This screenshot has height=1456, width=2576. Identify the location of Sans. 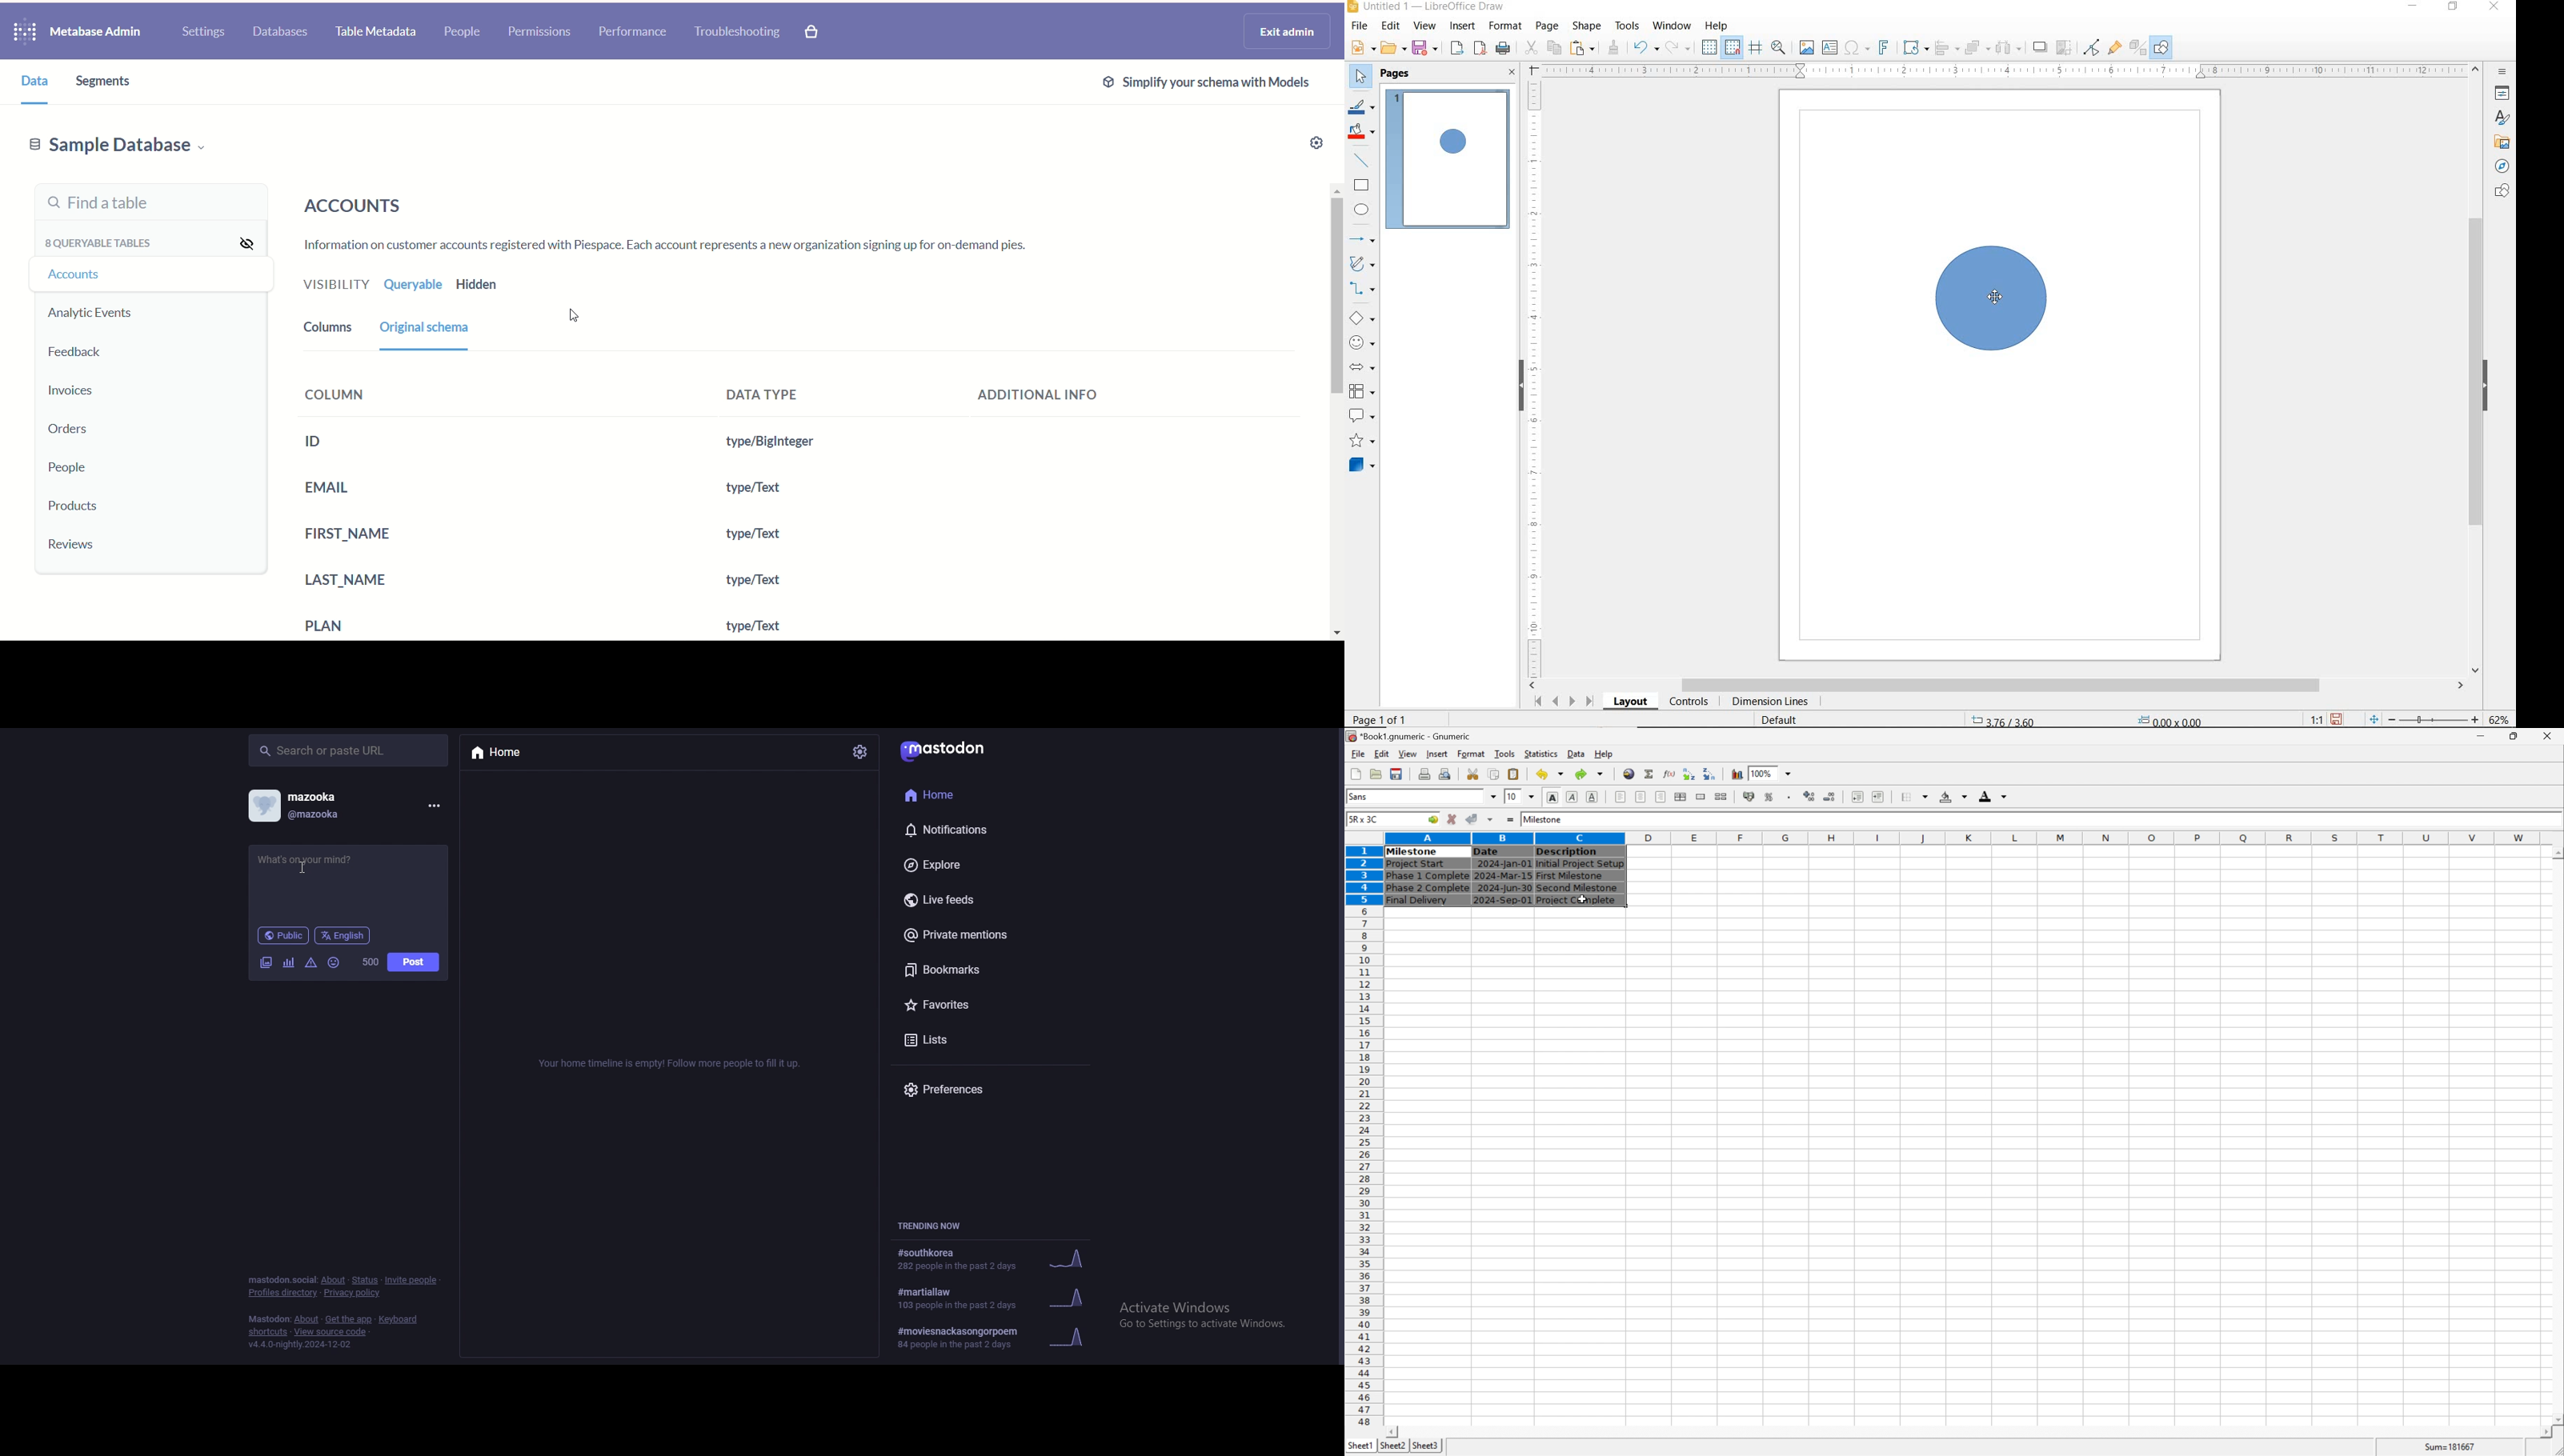
(1361, 796).